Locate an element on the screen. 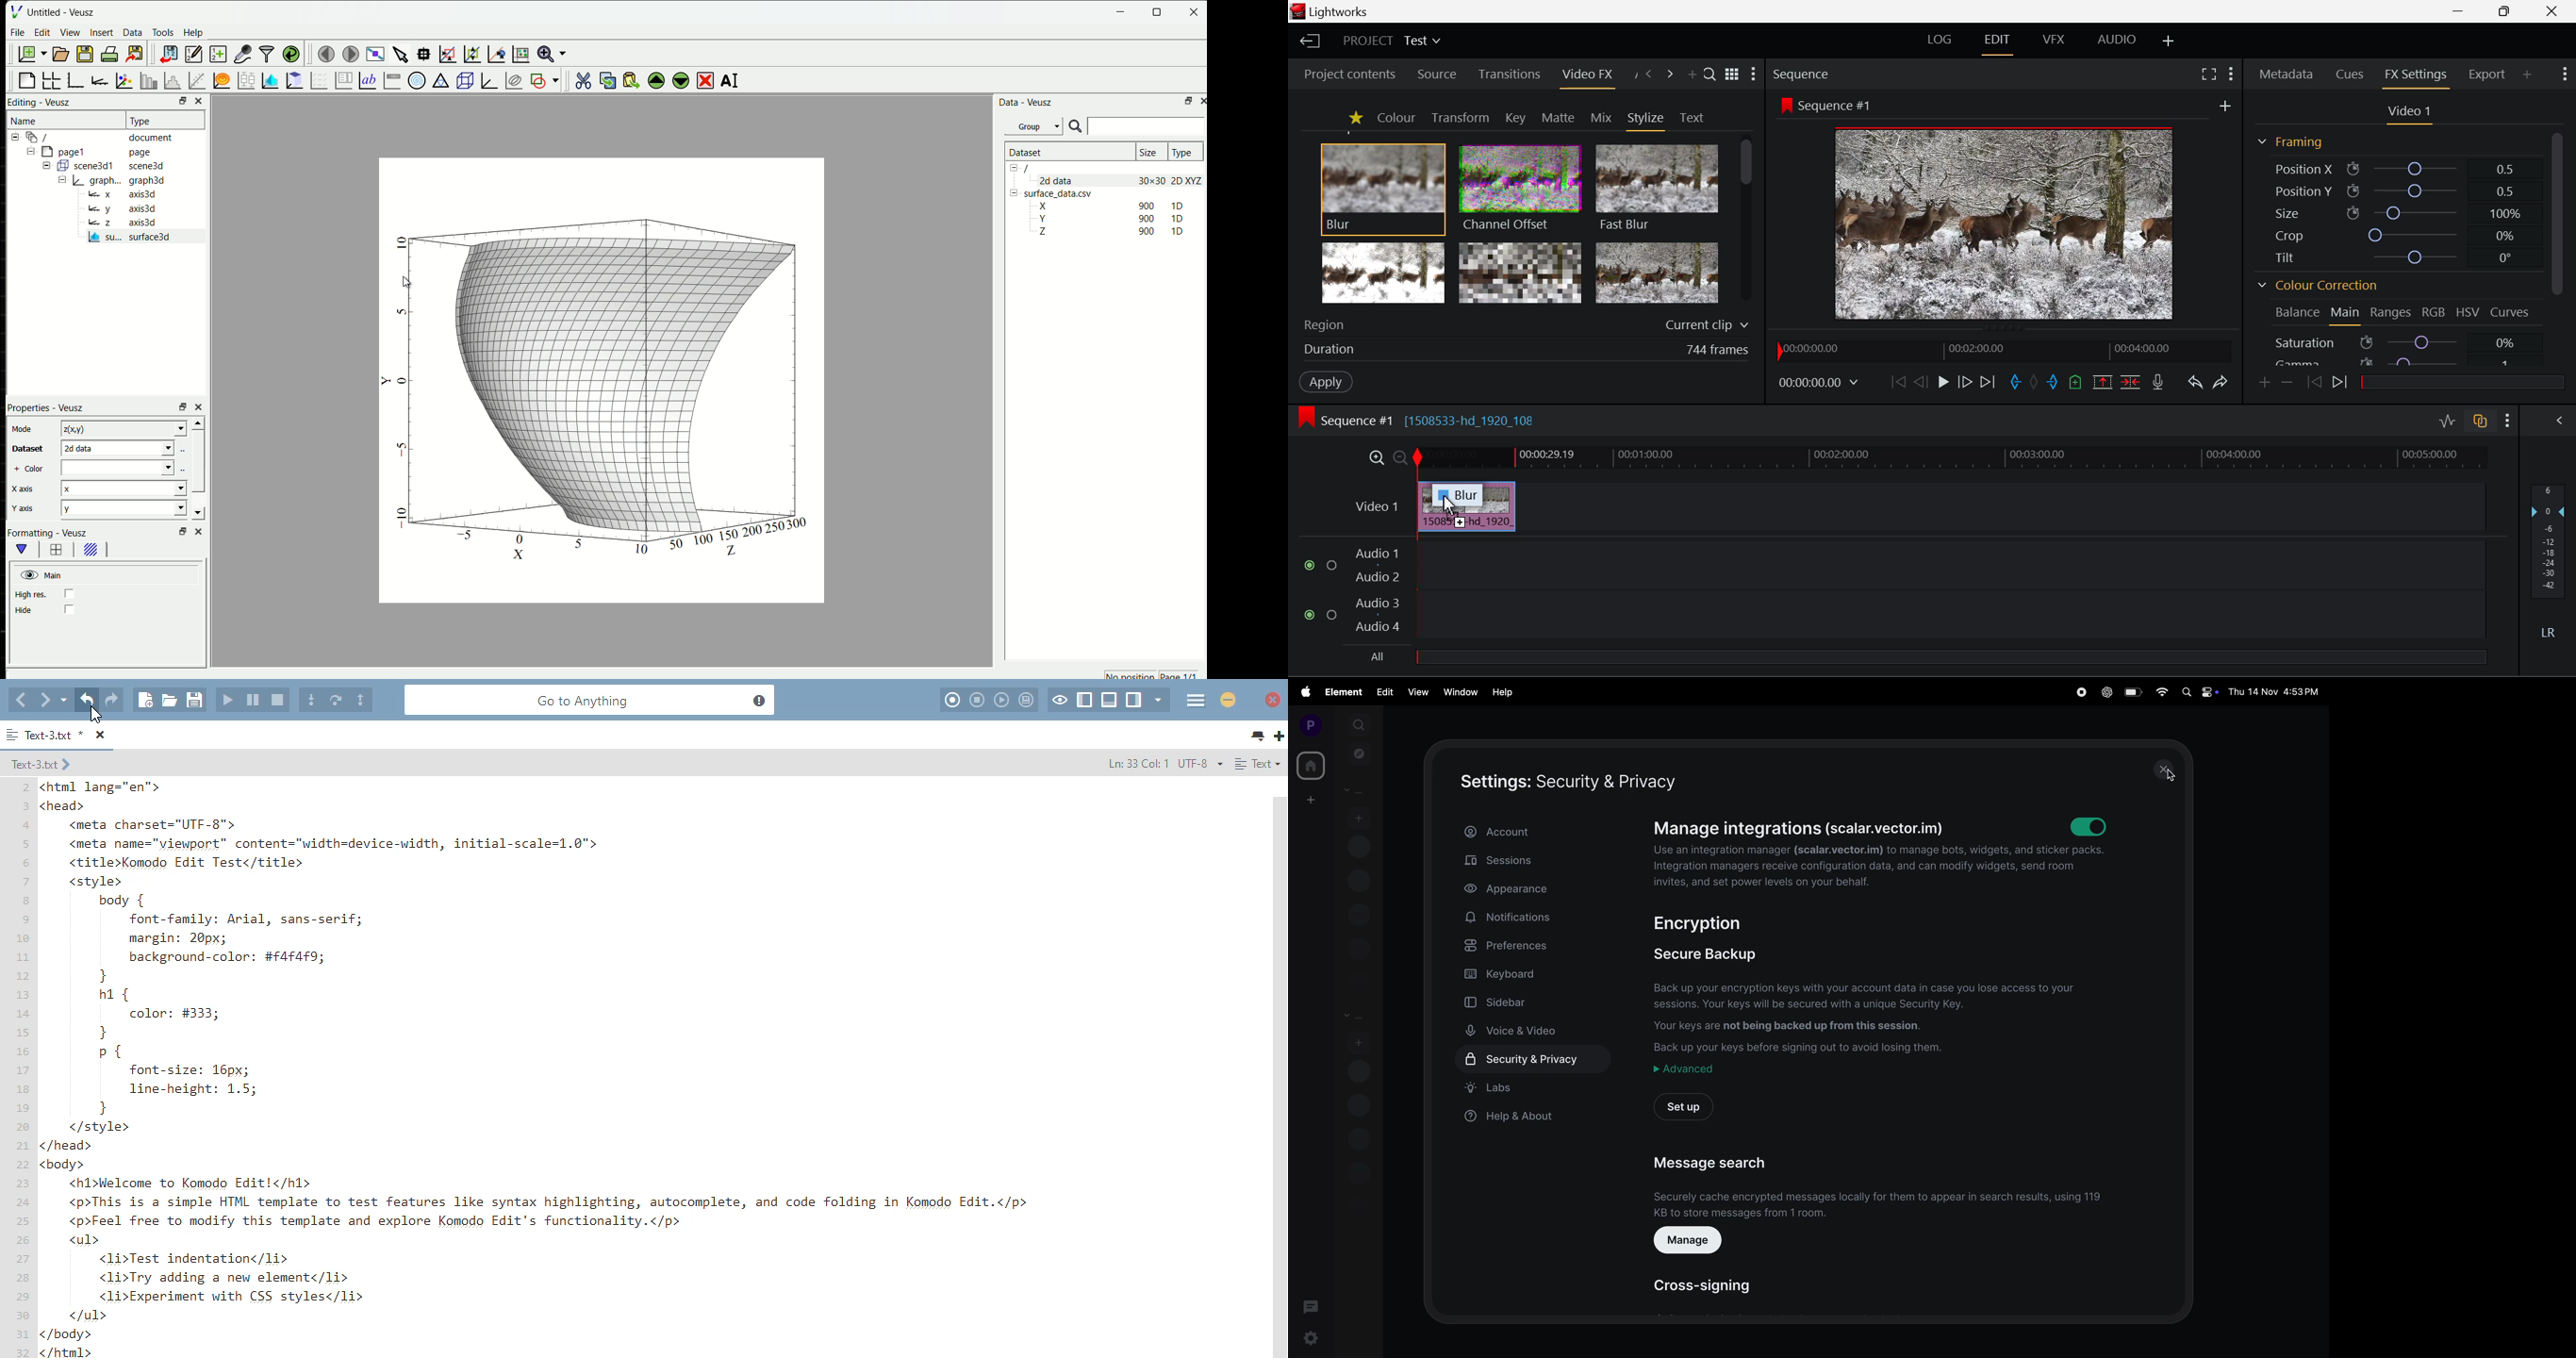 This screenshot has width=2576, height=1372. Position Y is located at coordinates (2394, 191).